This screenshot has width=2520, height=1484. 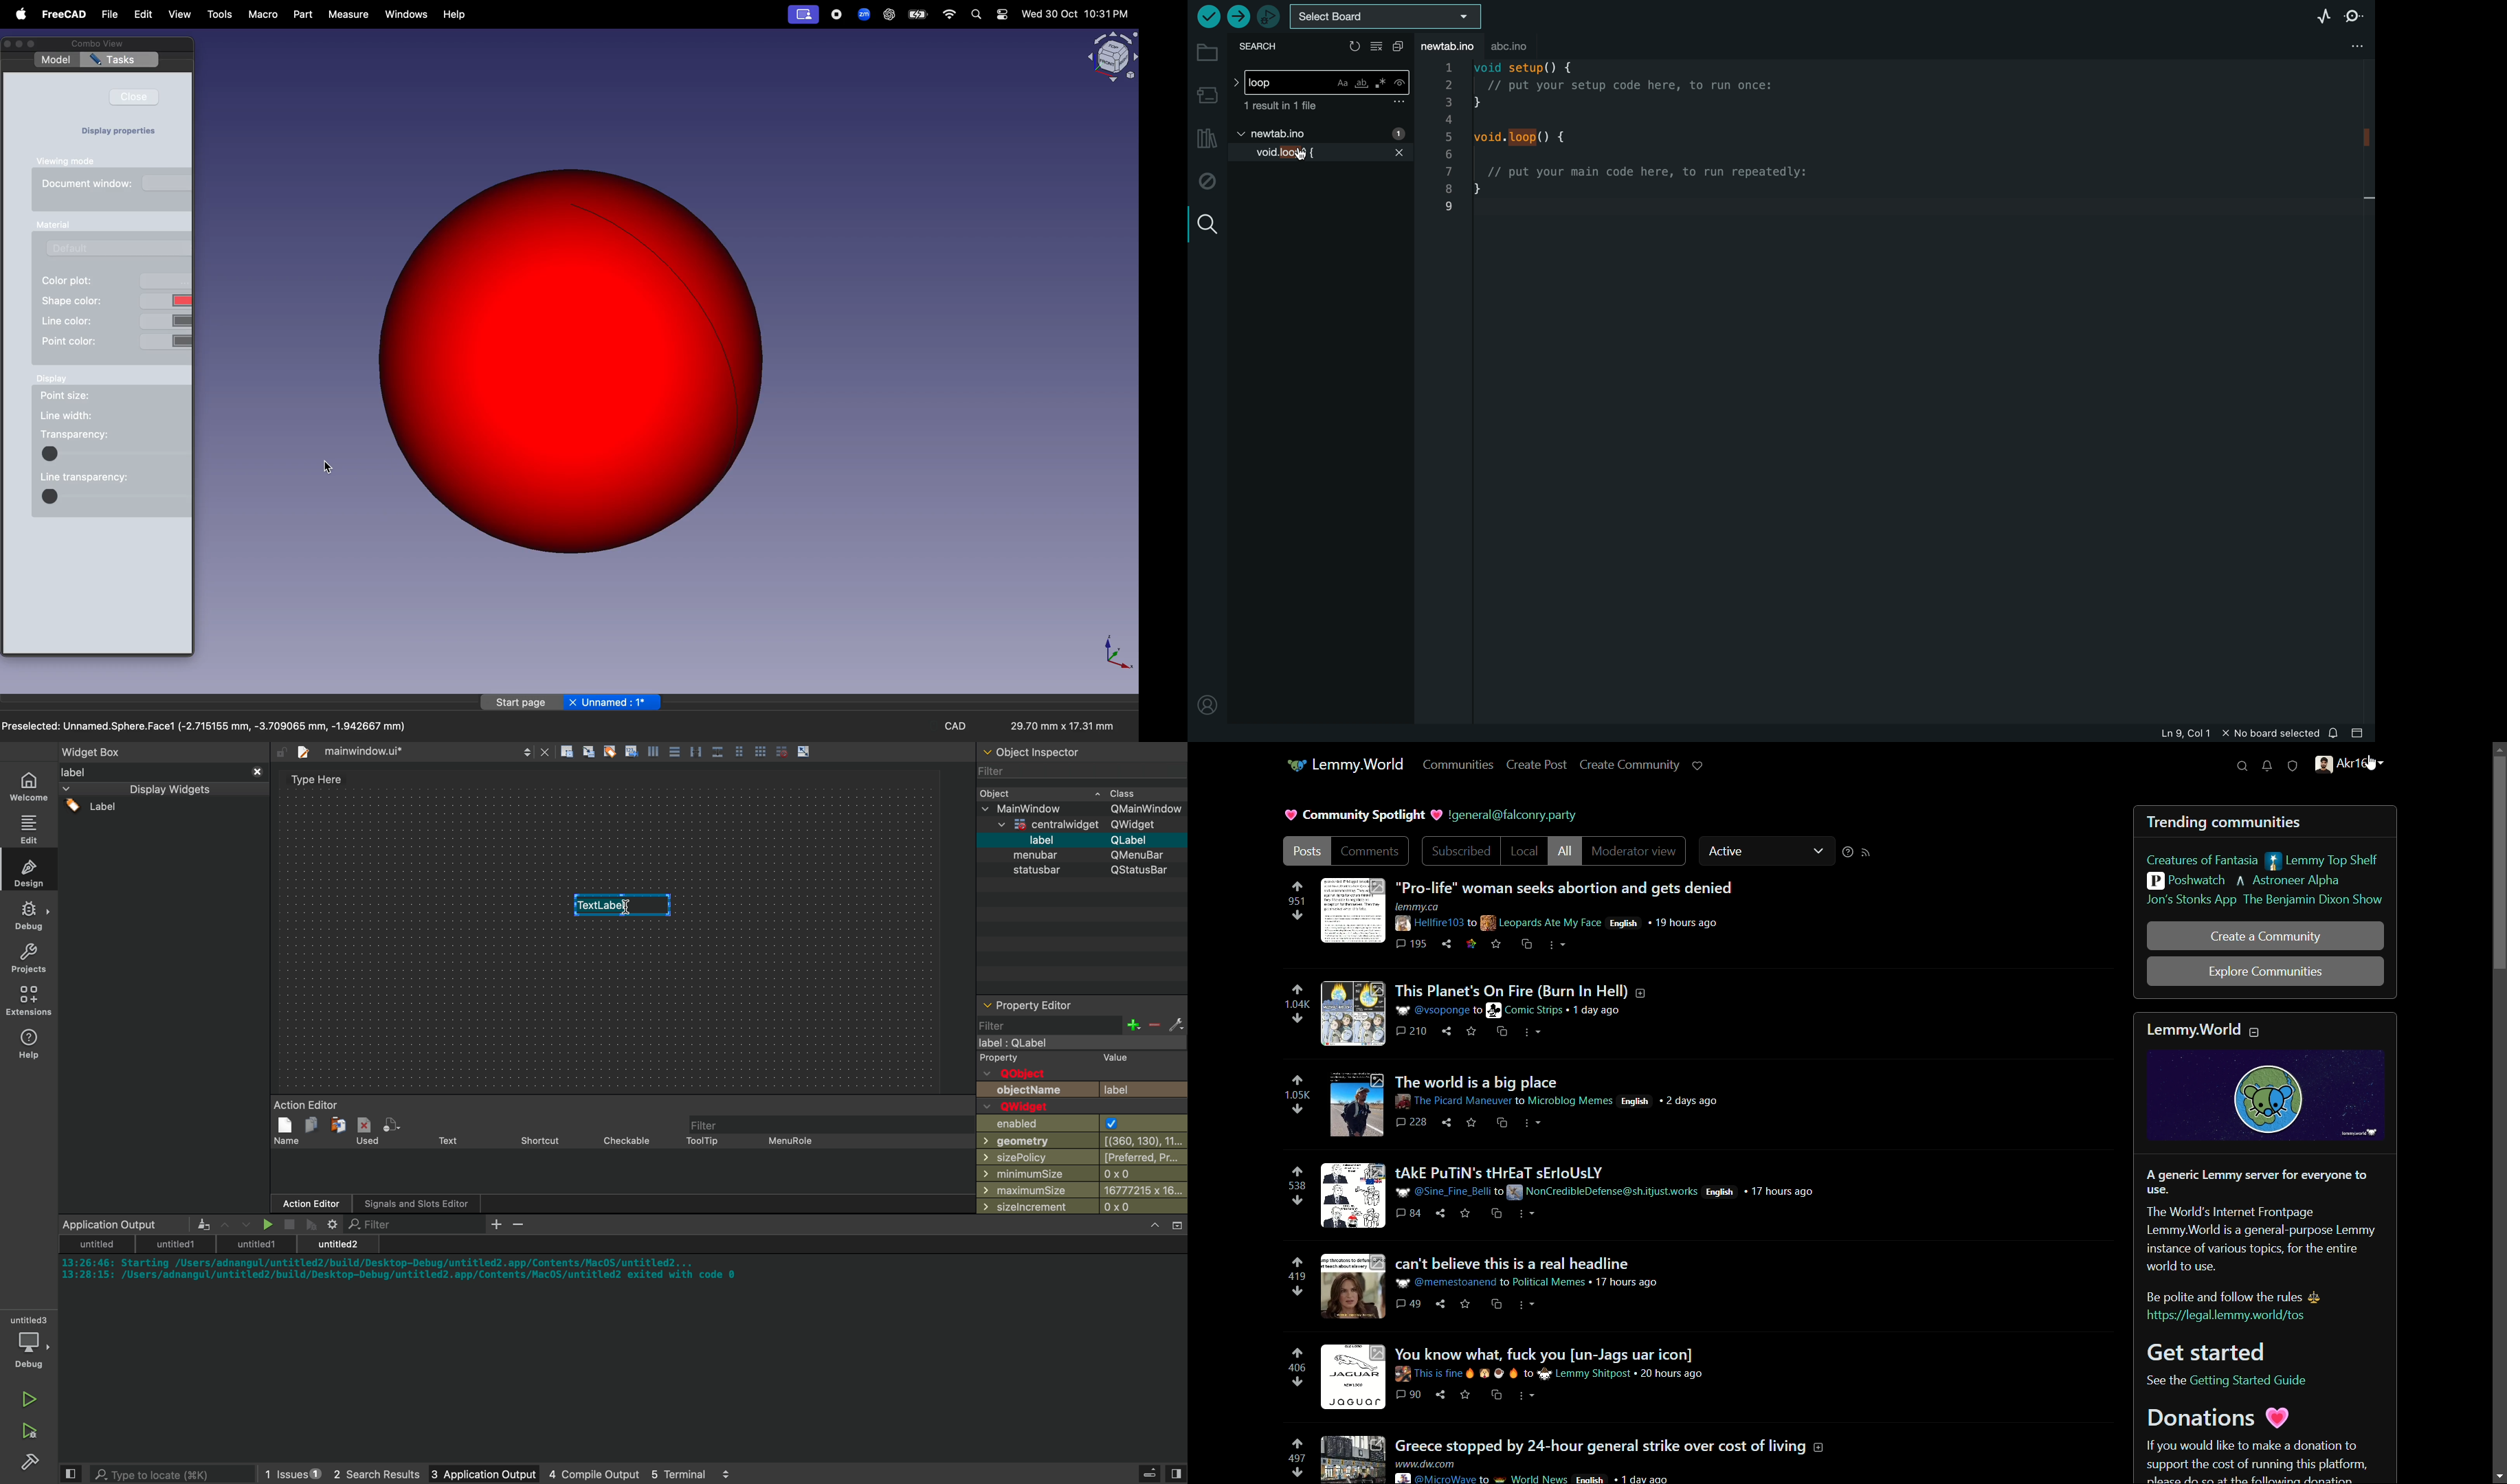 What do you see at coordinates (164, 989) in the screenshot?
I see `widgets` at bounding box center [164, 989].